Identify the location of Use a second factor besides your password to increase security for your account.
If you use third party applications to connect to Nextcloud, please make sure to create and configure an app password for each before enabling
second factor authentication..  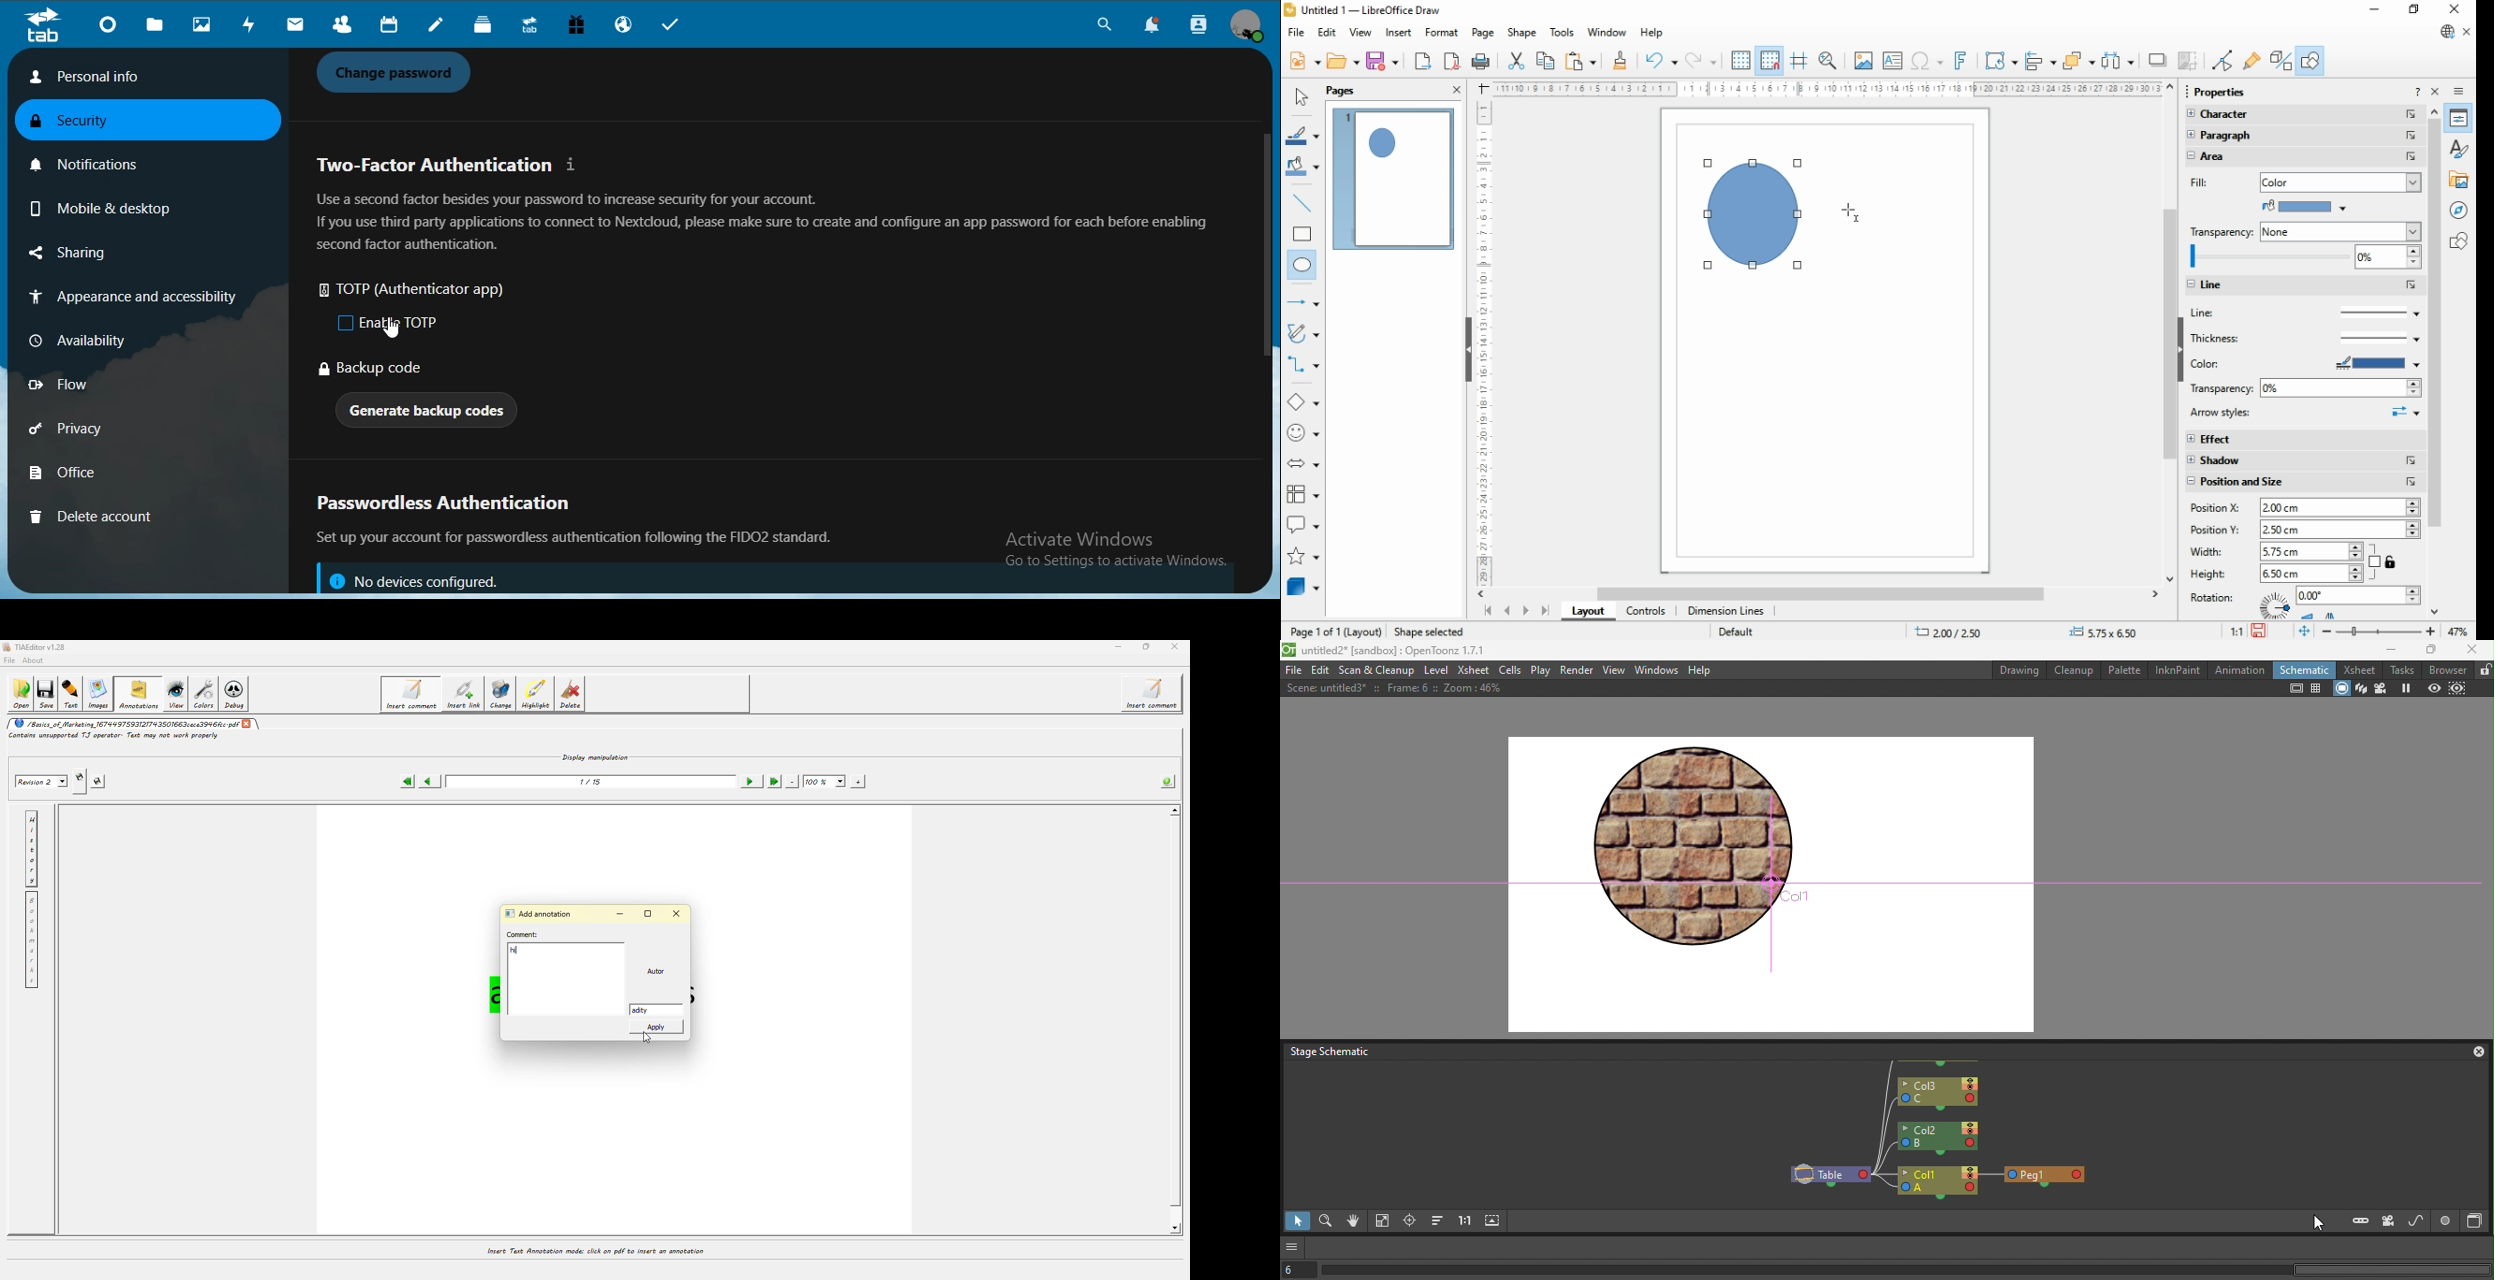
(762, 222).